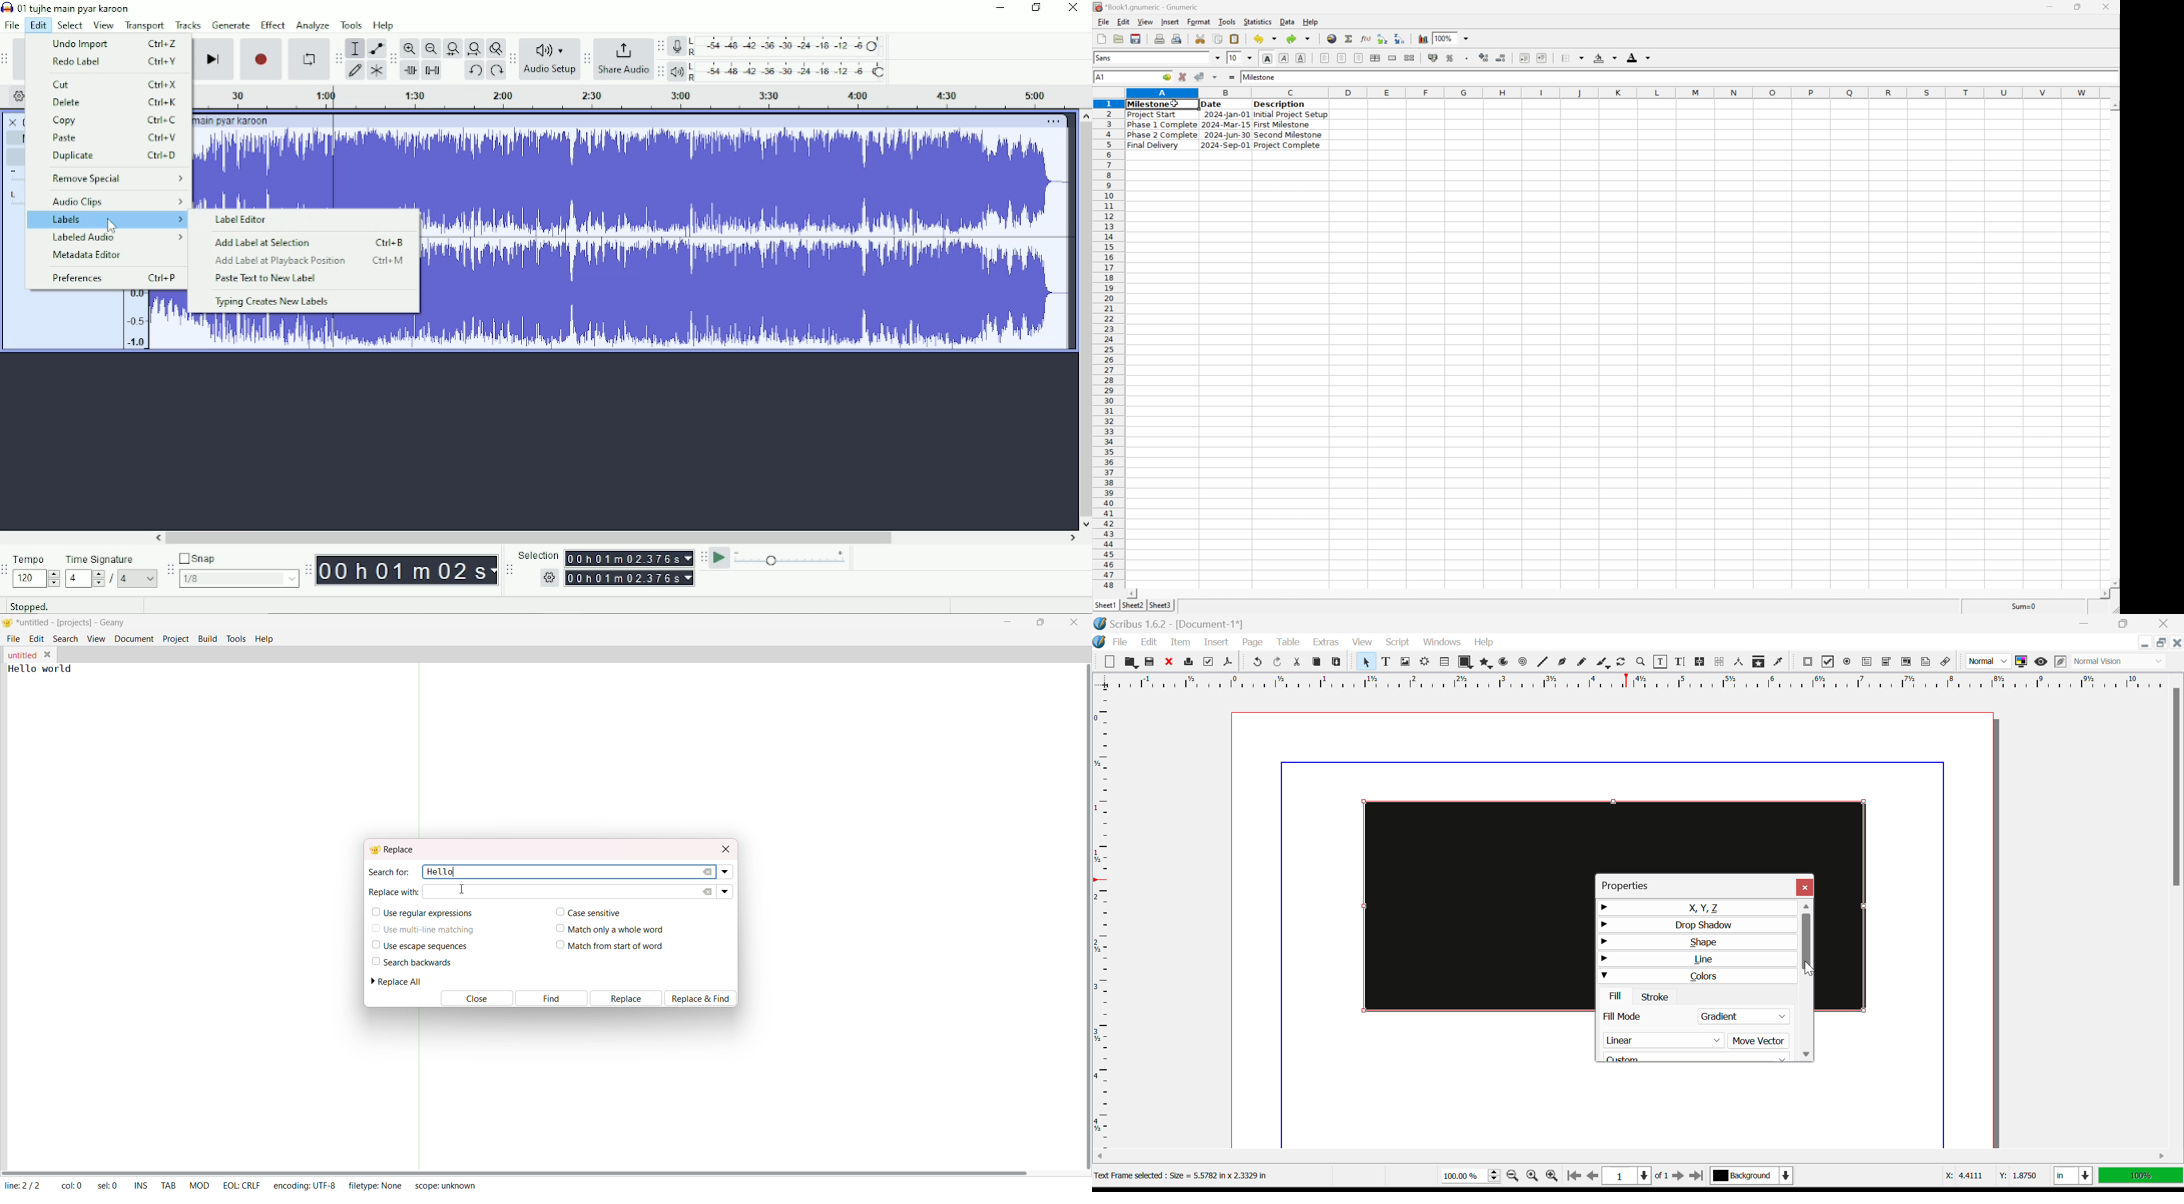 The height and width of the screenshot is (1204, 2184). I want to click on Redo, so click(496, 71).